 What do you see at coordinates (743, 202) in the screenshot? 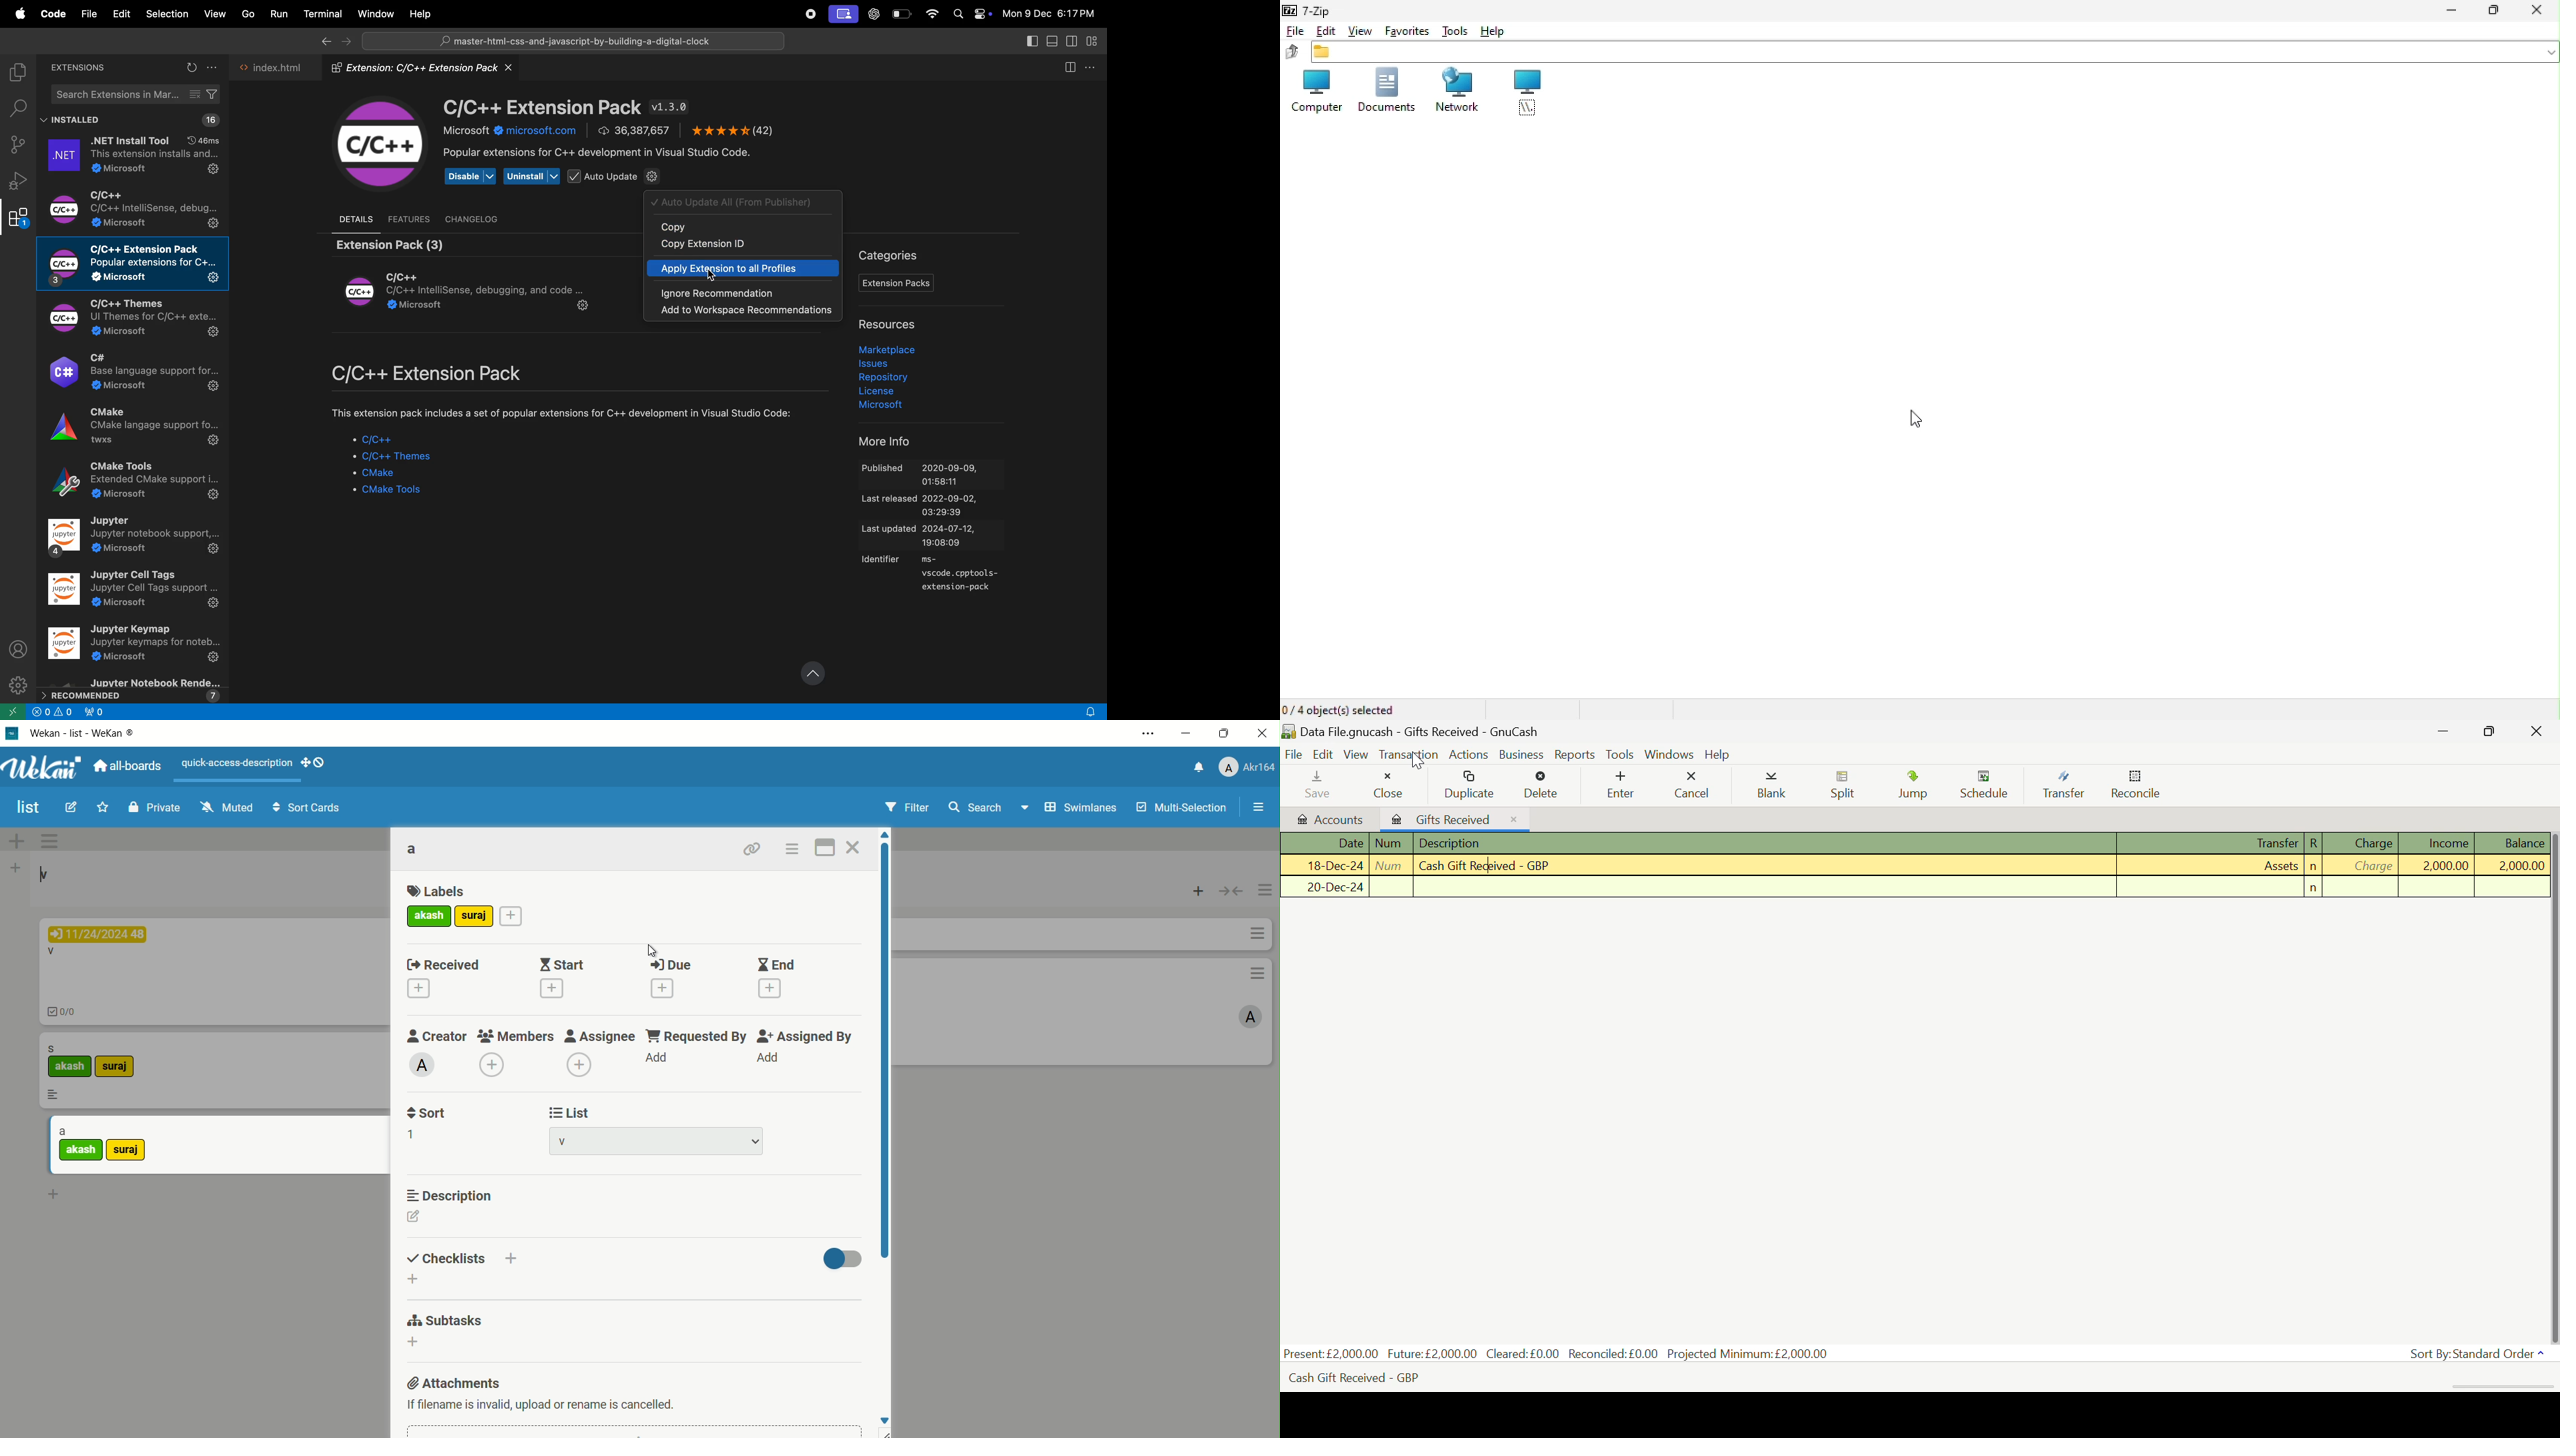
I see `auto update` at bounding box center [743, 202].